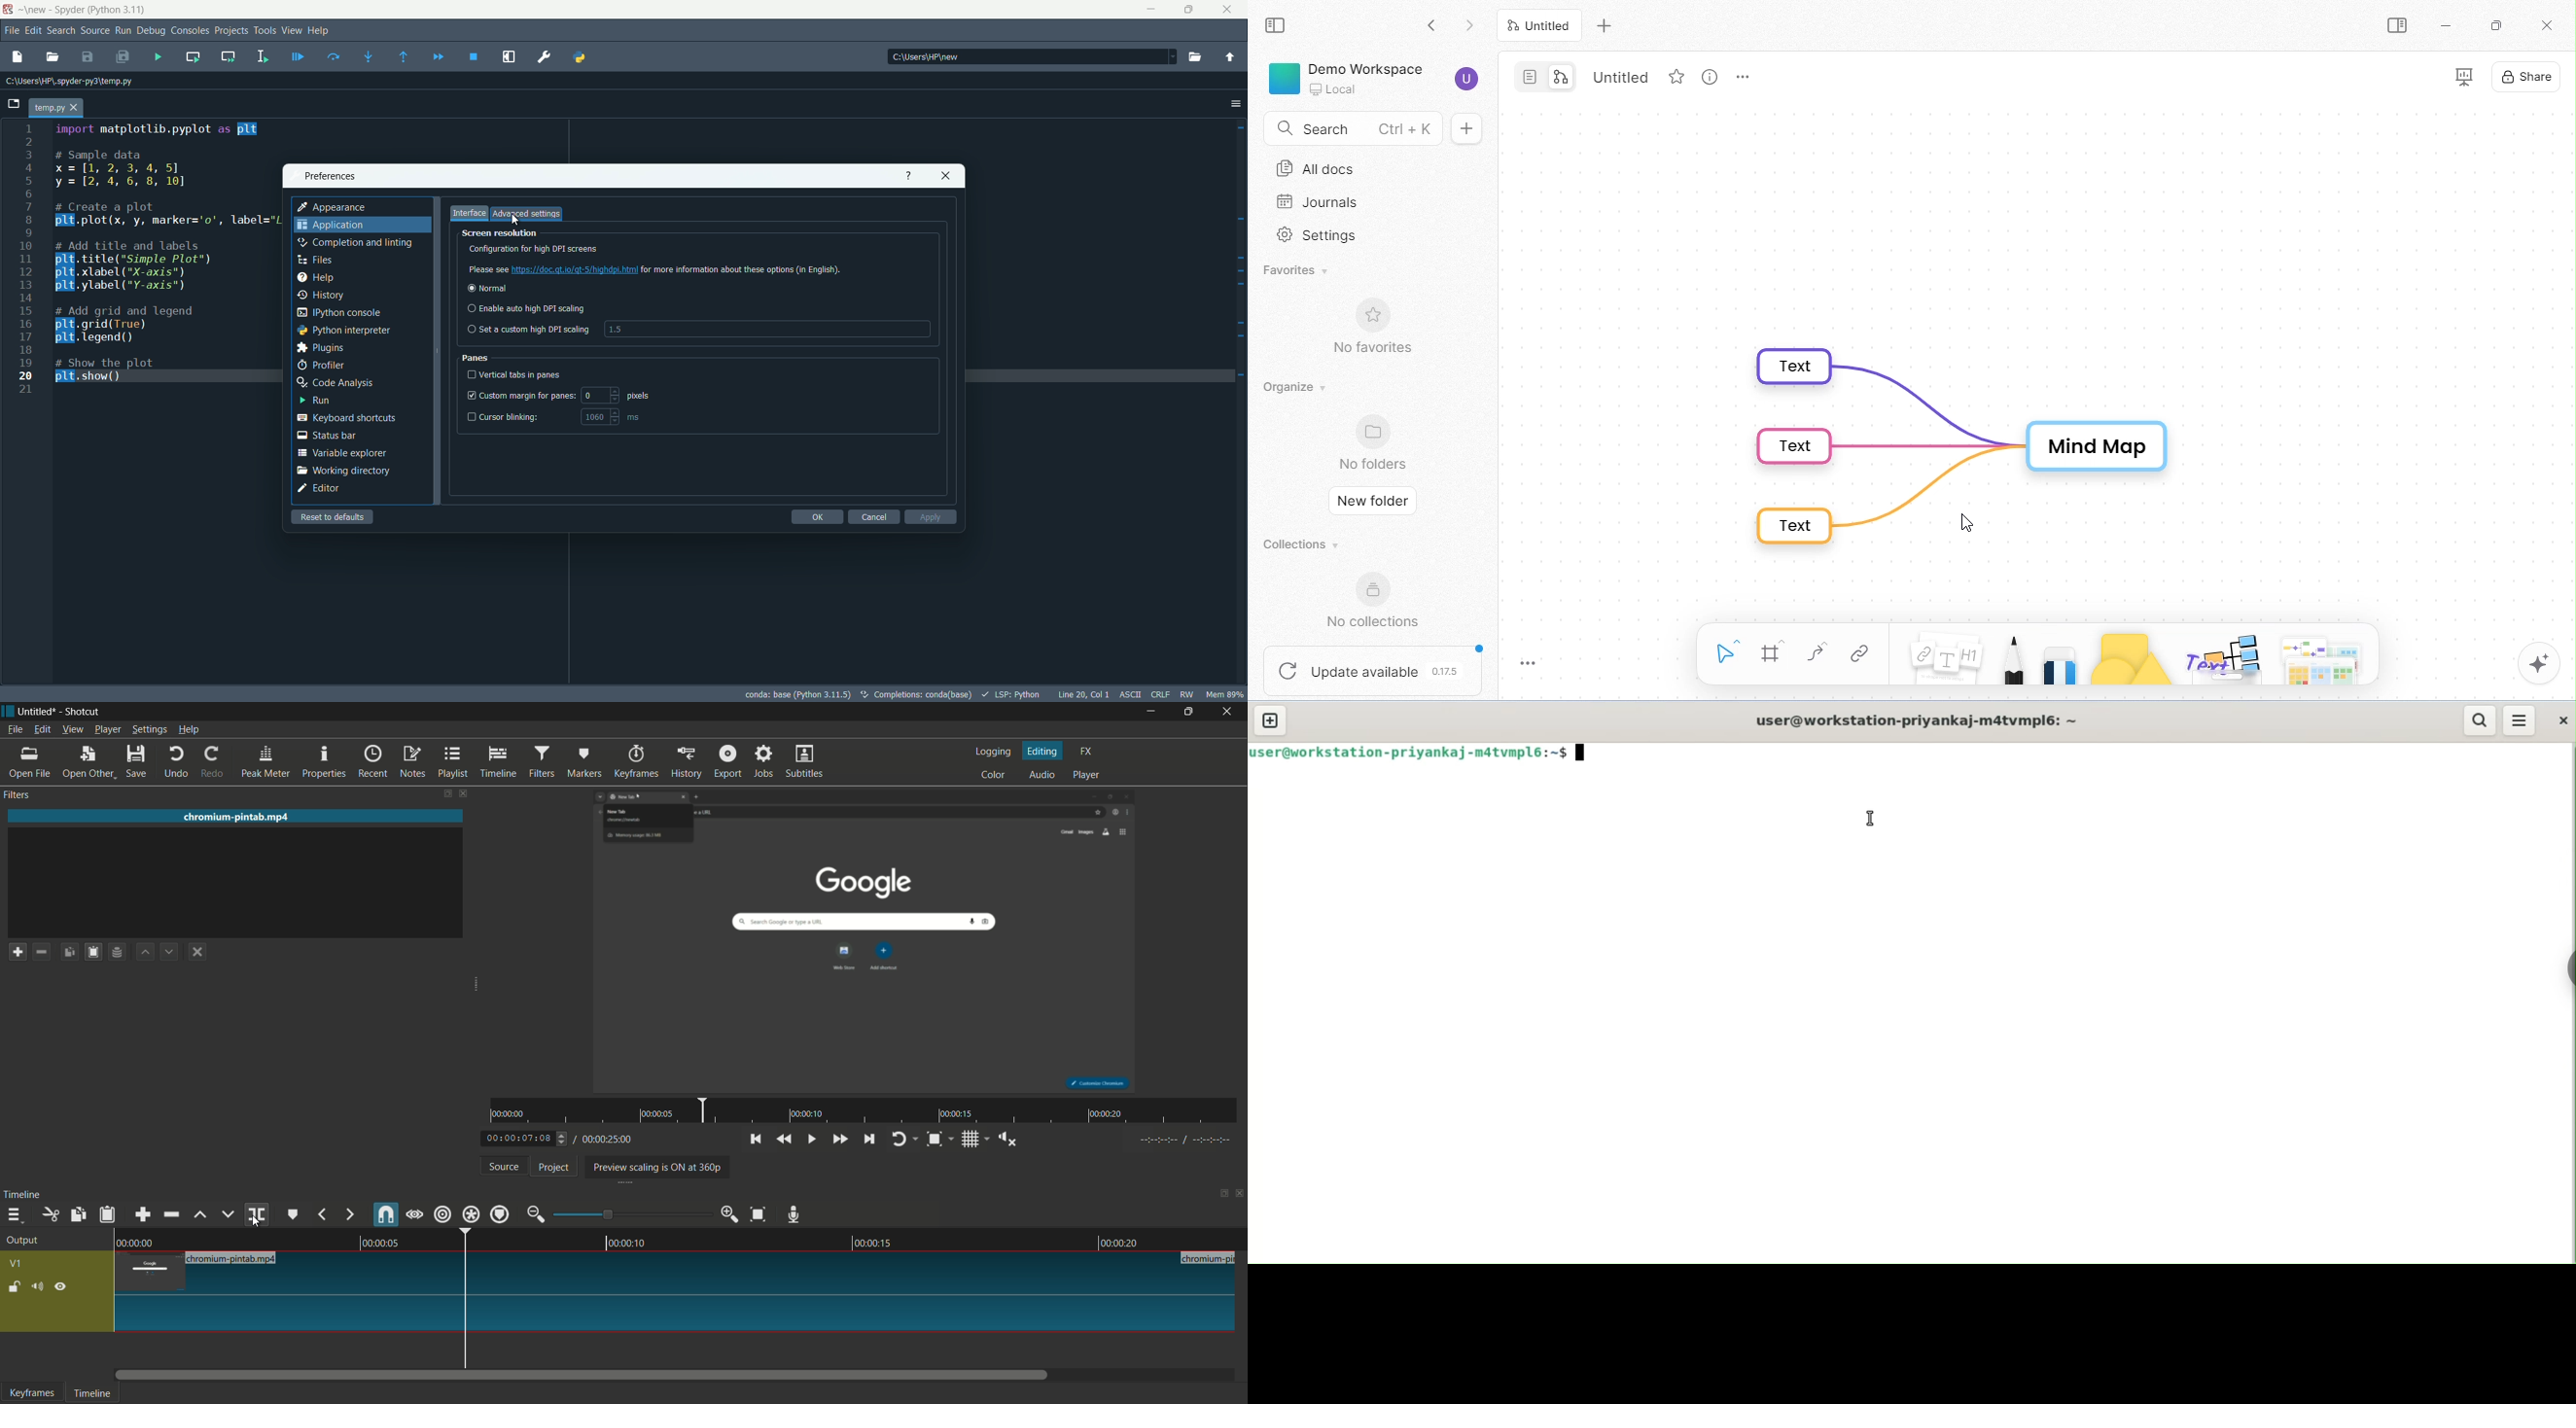 The image size is (2576, 1428). Describe the element at coordinates (606, 1139) in the screenshot. I see `total time` at that location.